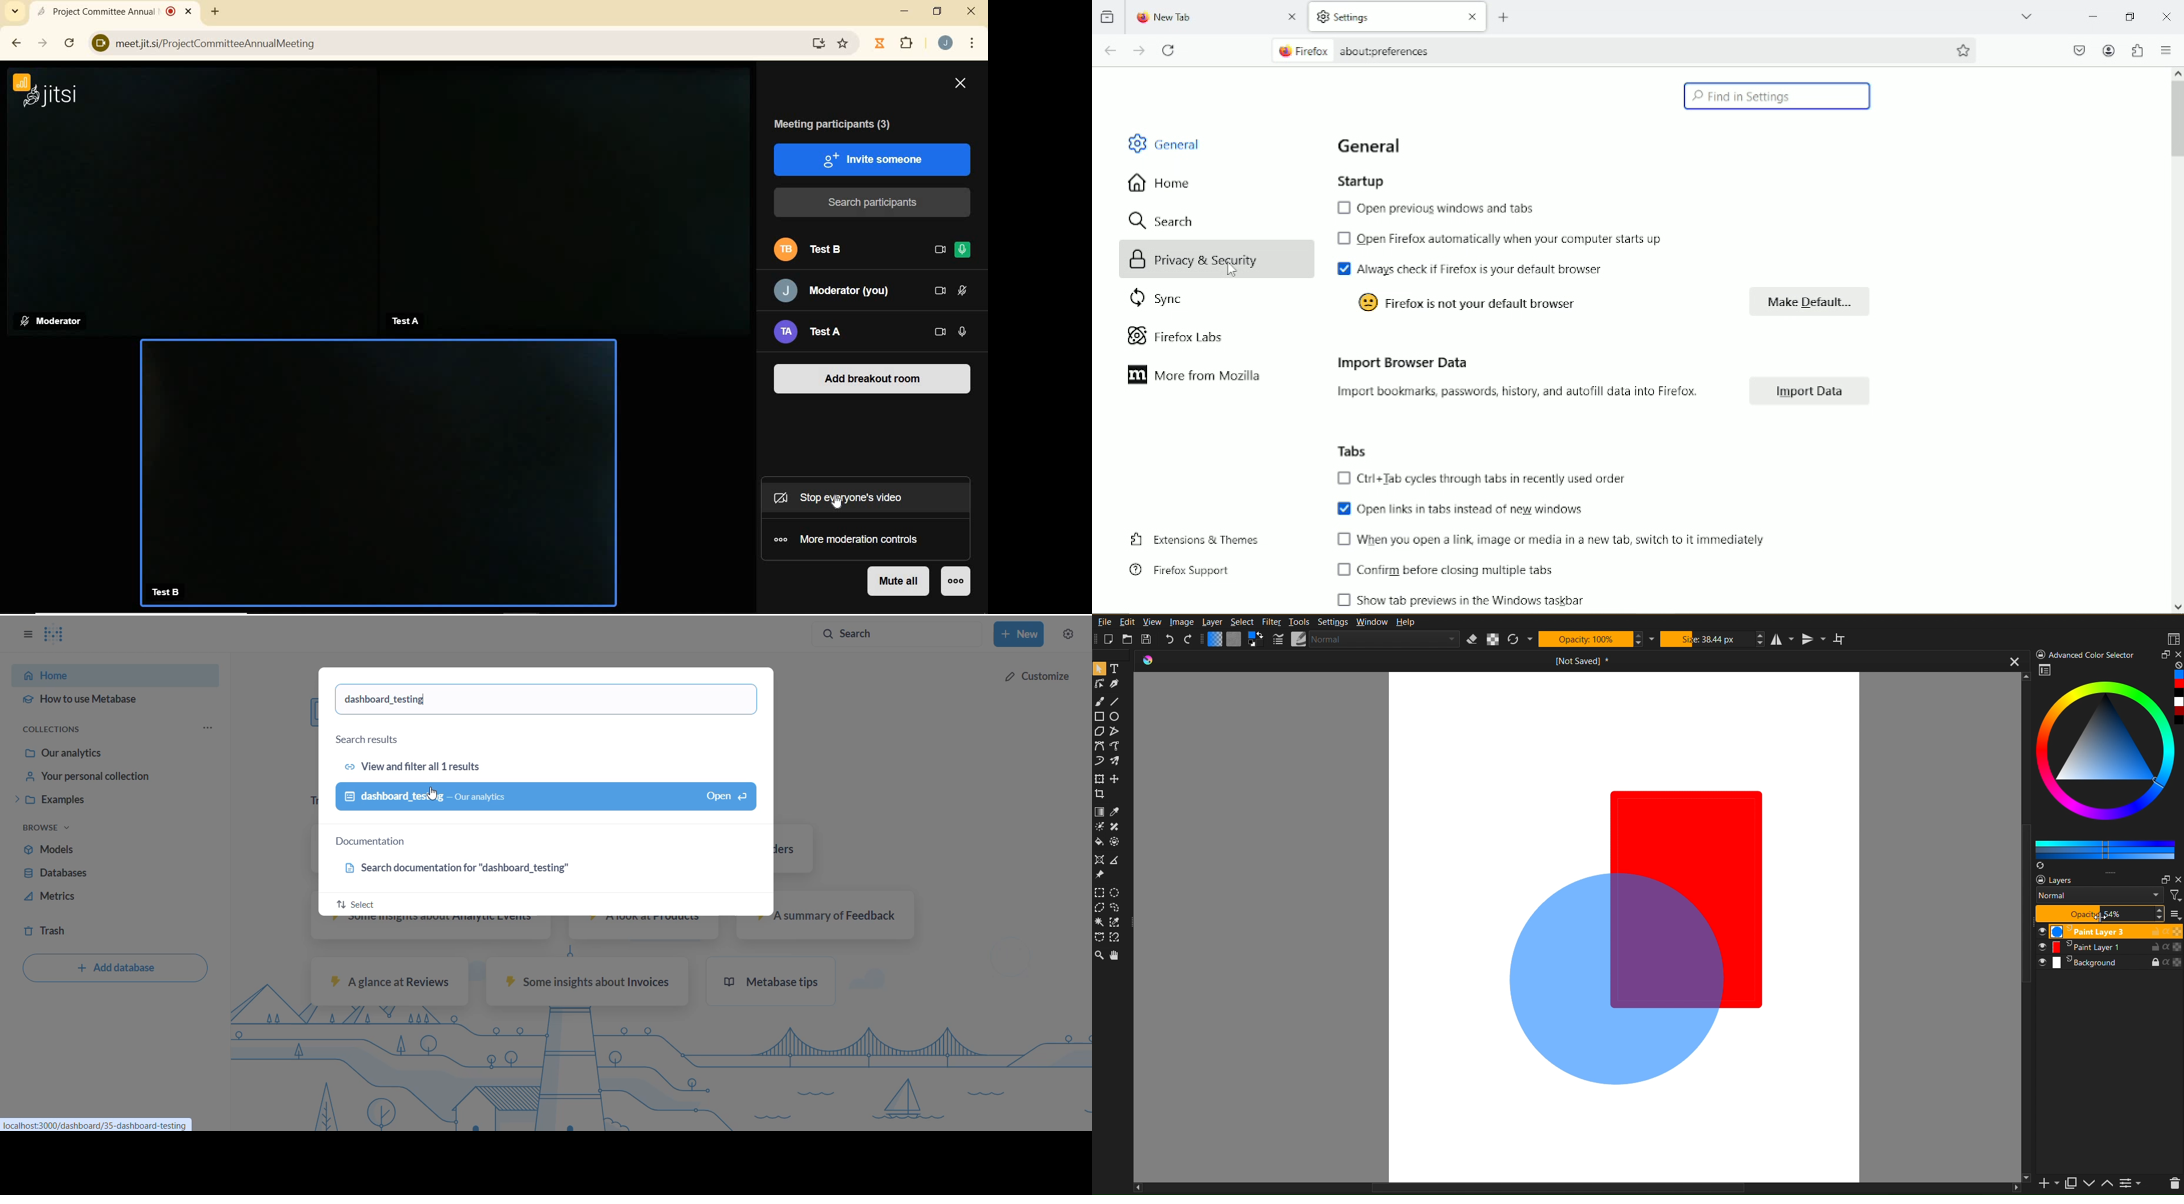  What do you see at coordinates (1119, 747) in the screenshot?
I see `Curve Tool` at bounding box center [1119, 747].